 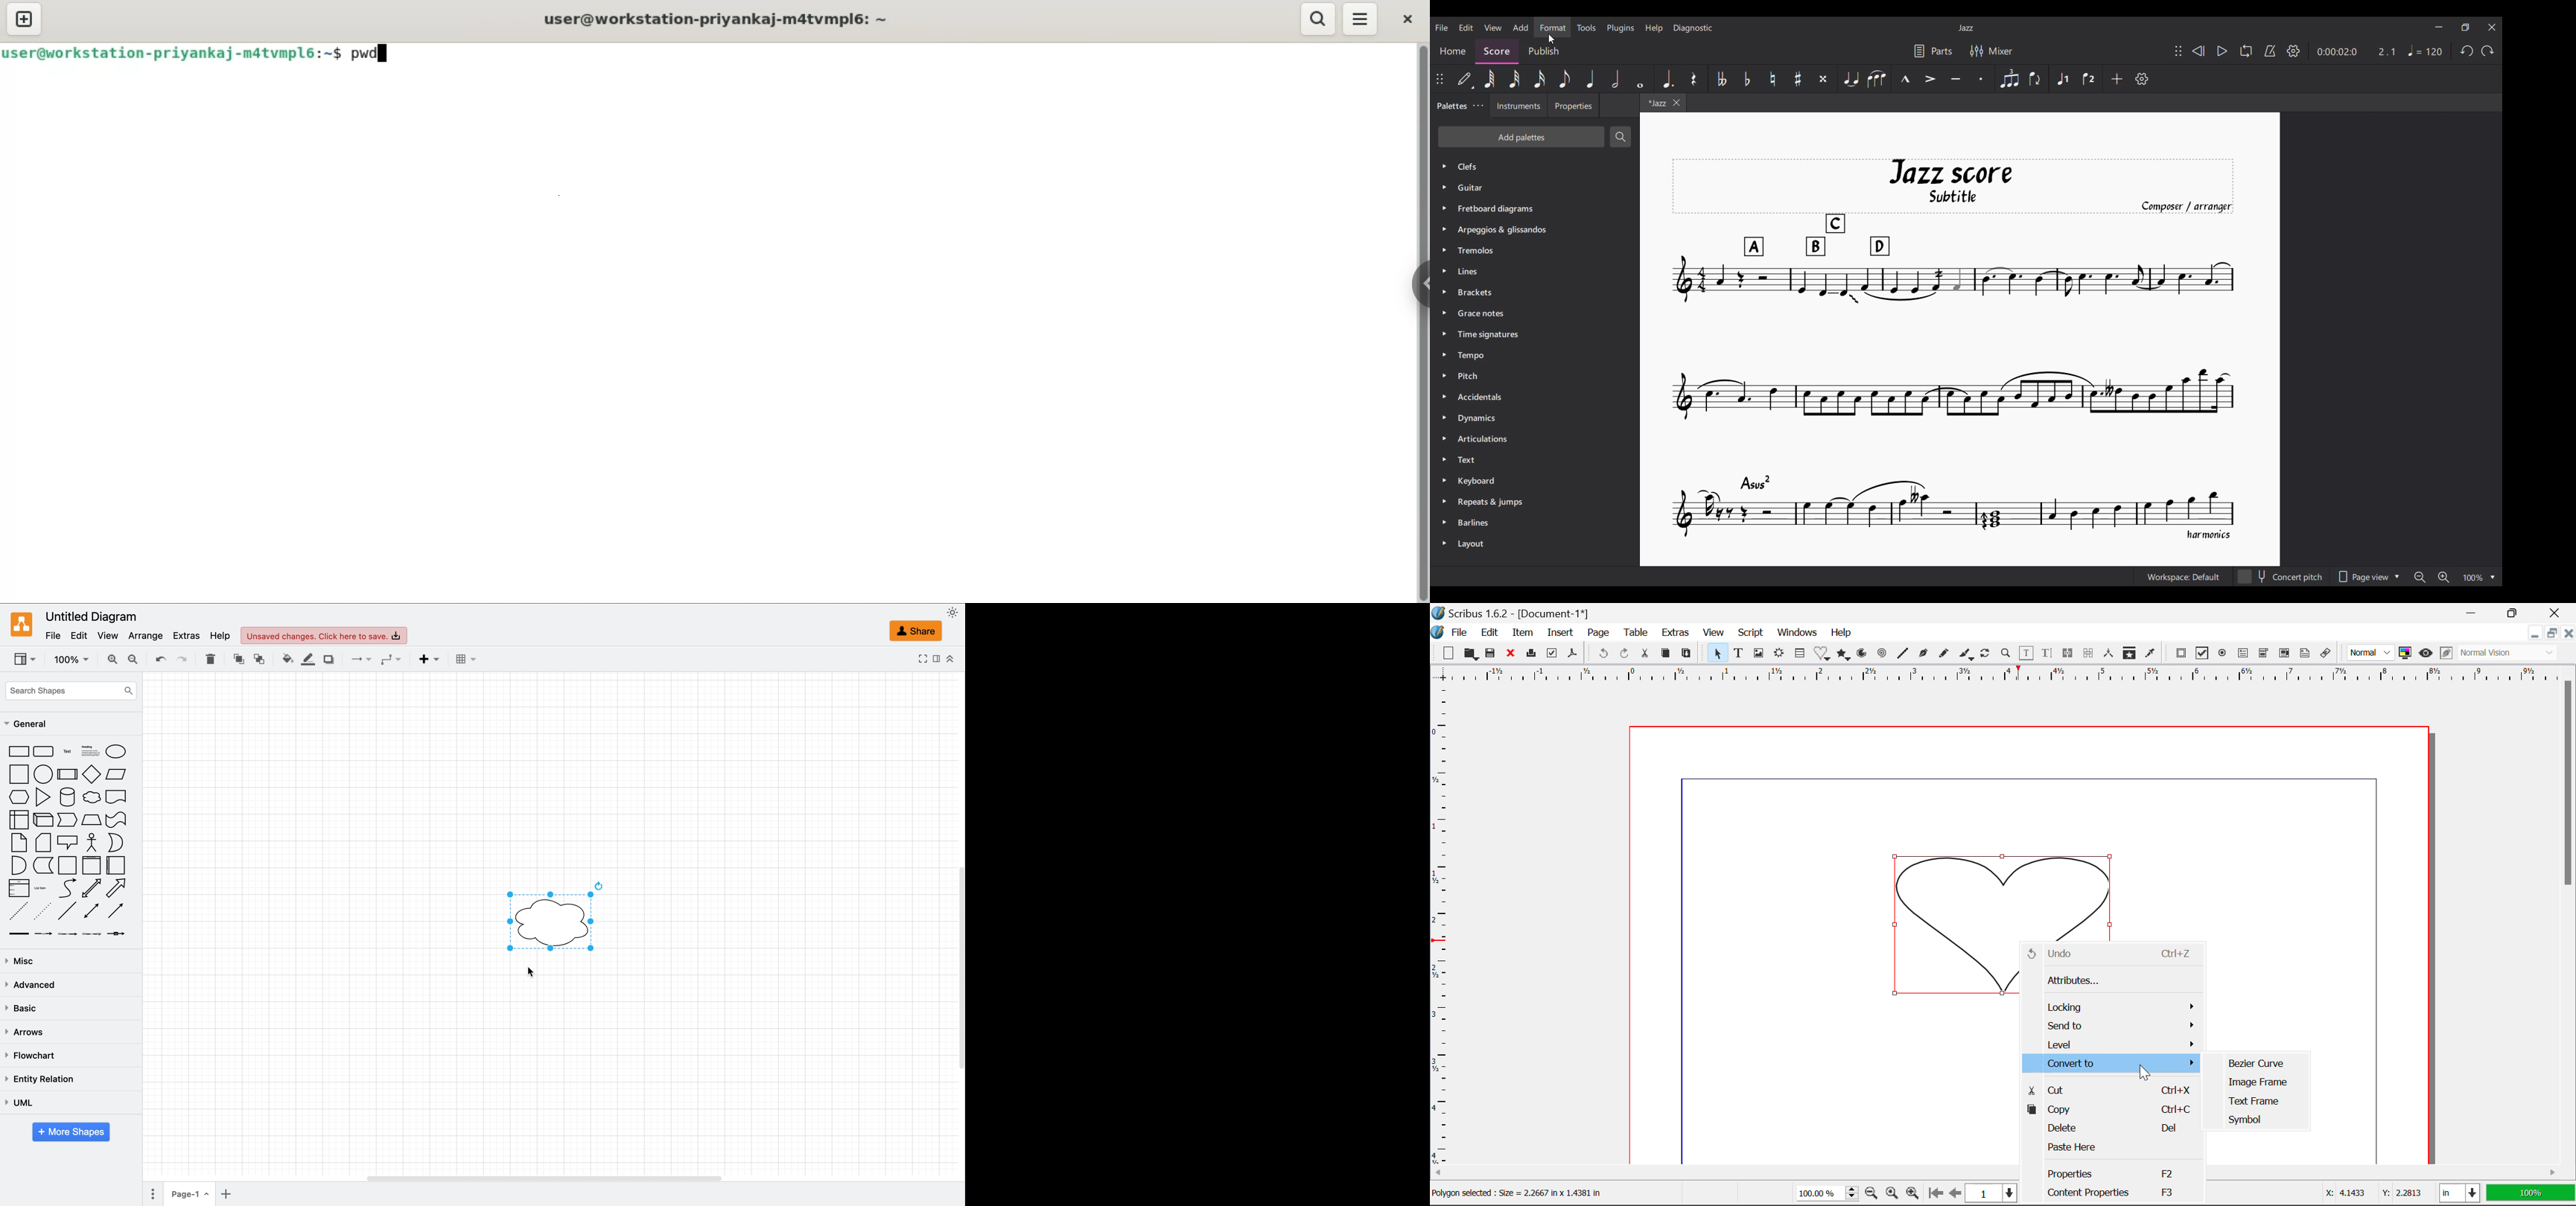 What do you see at coordinates (116, 752) in the screenshot?
I see `ellipse` at bounding box center [116, 752].